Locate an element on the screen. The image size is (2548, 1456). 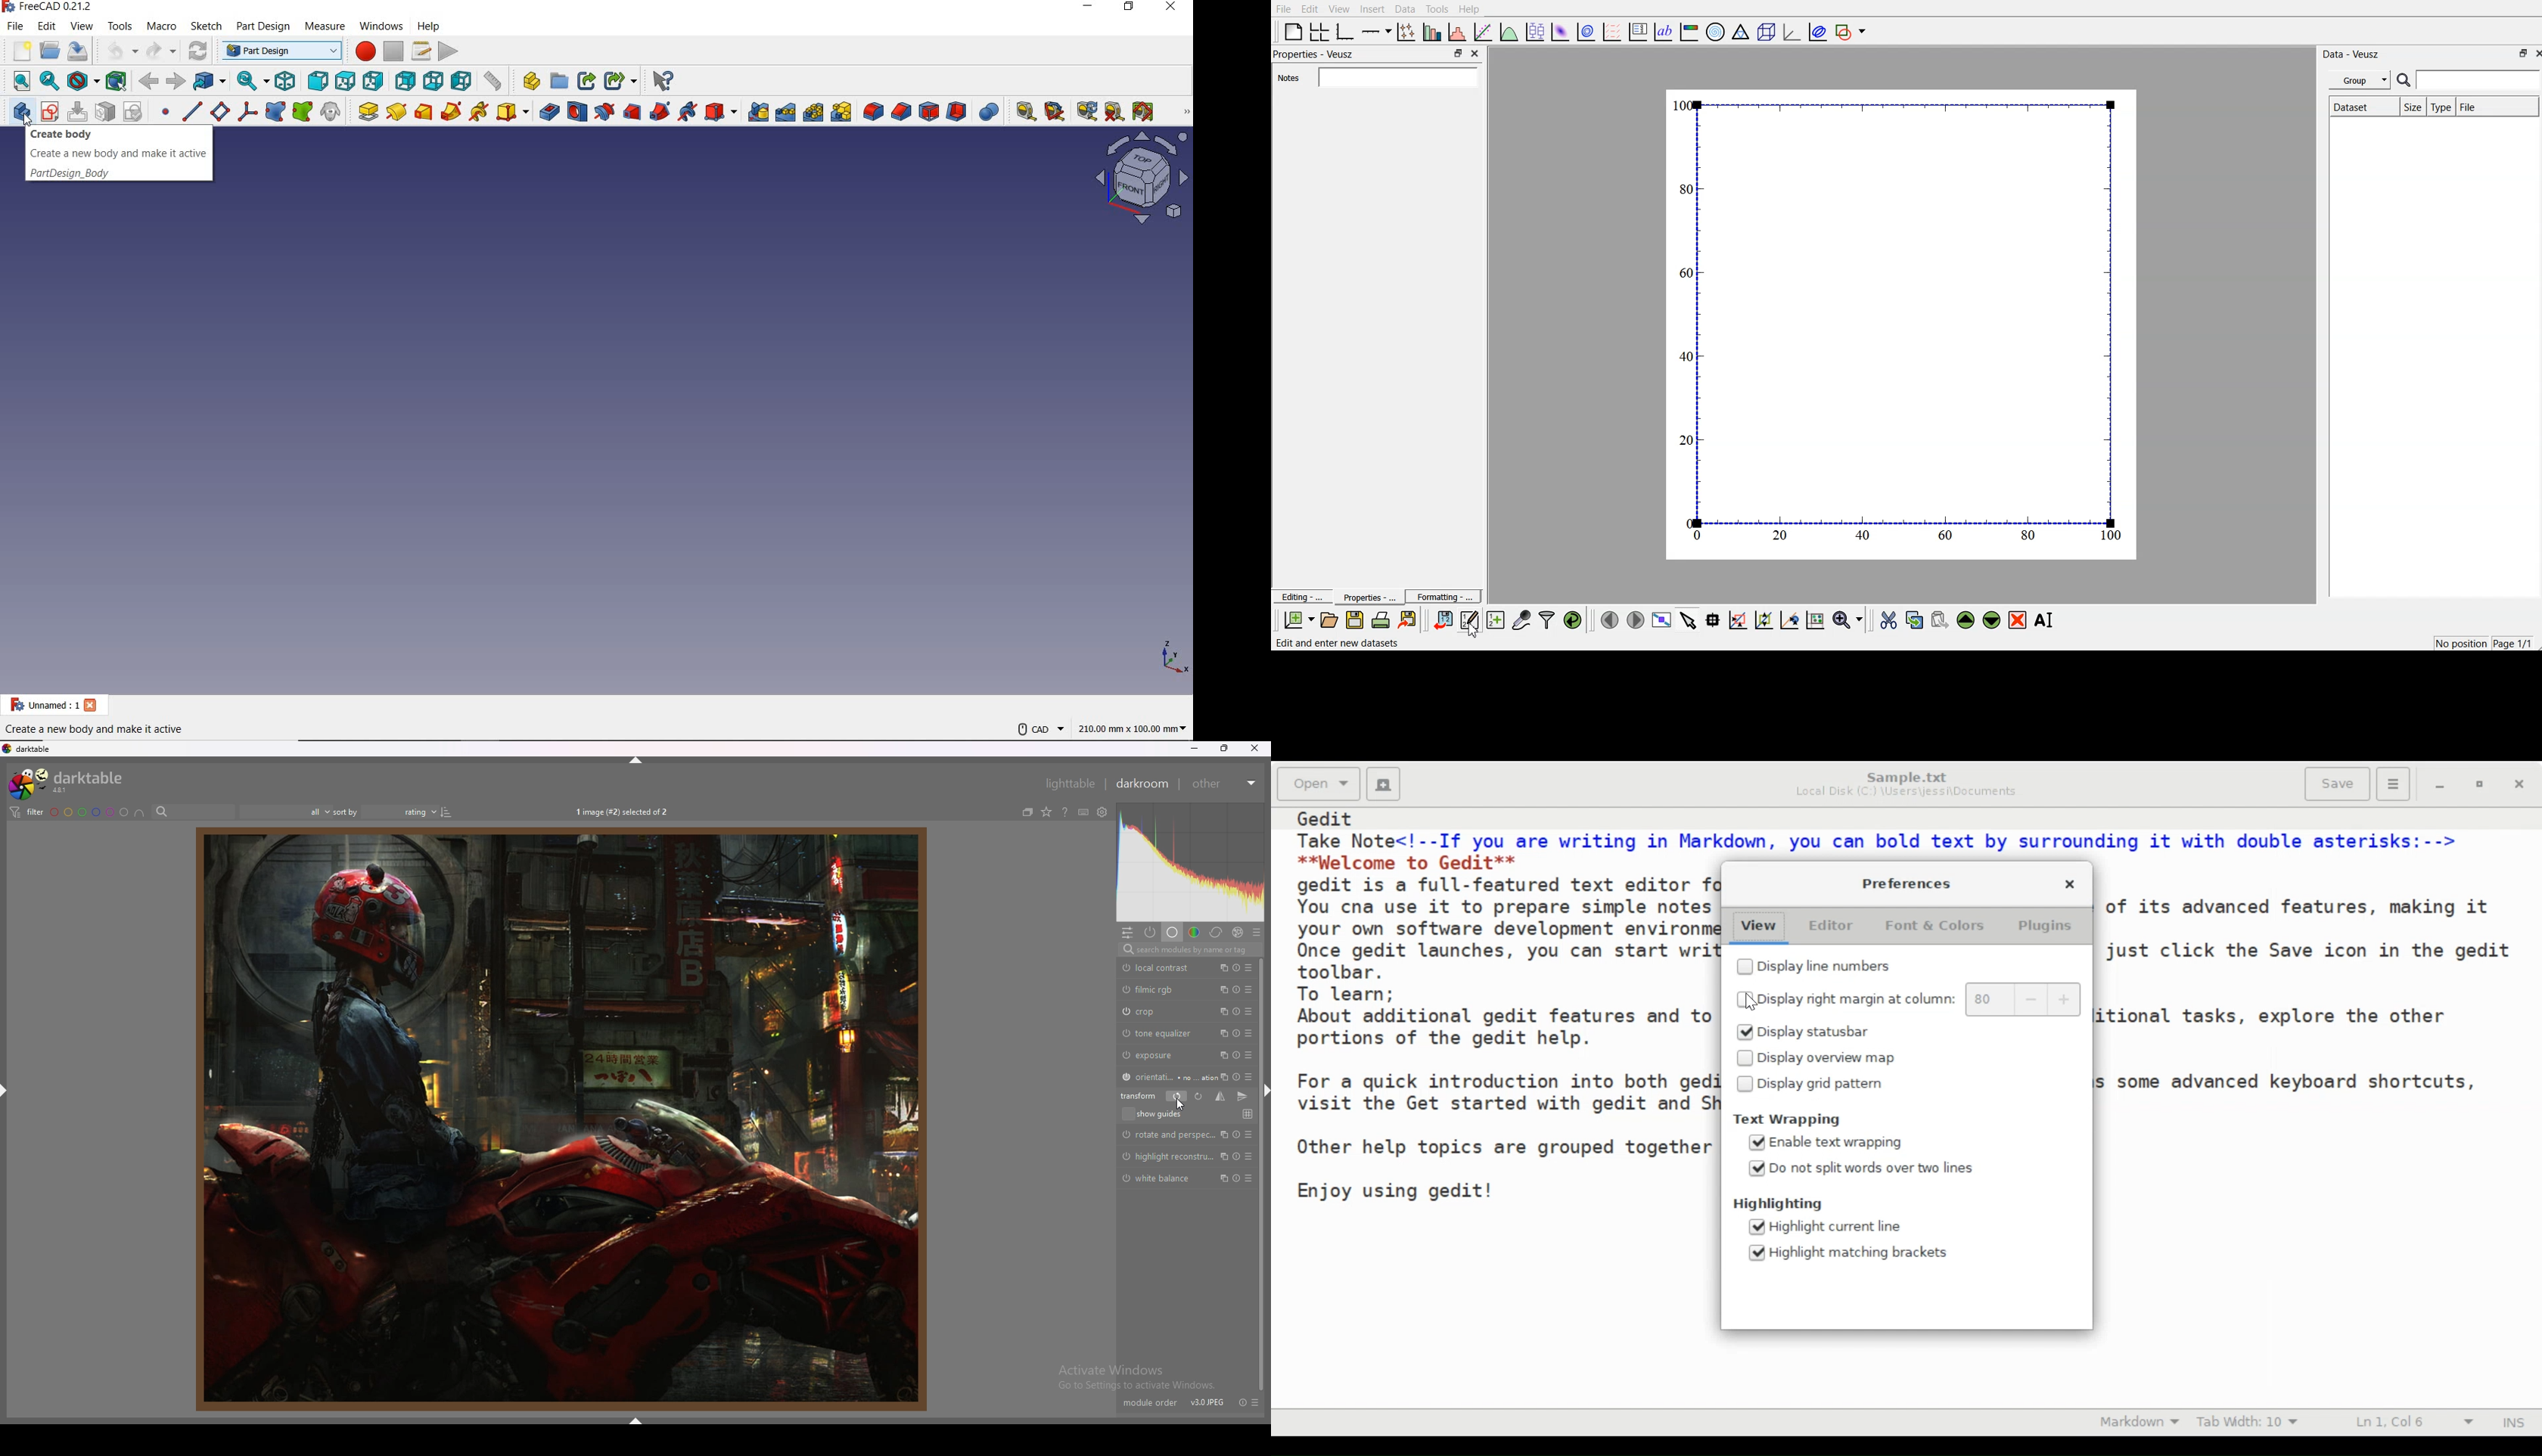
PART DESIGN HELPER is located at coordinates (1186, 111).